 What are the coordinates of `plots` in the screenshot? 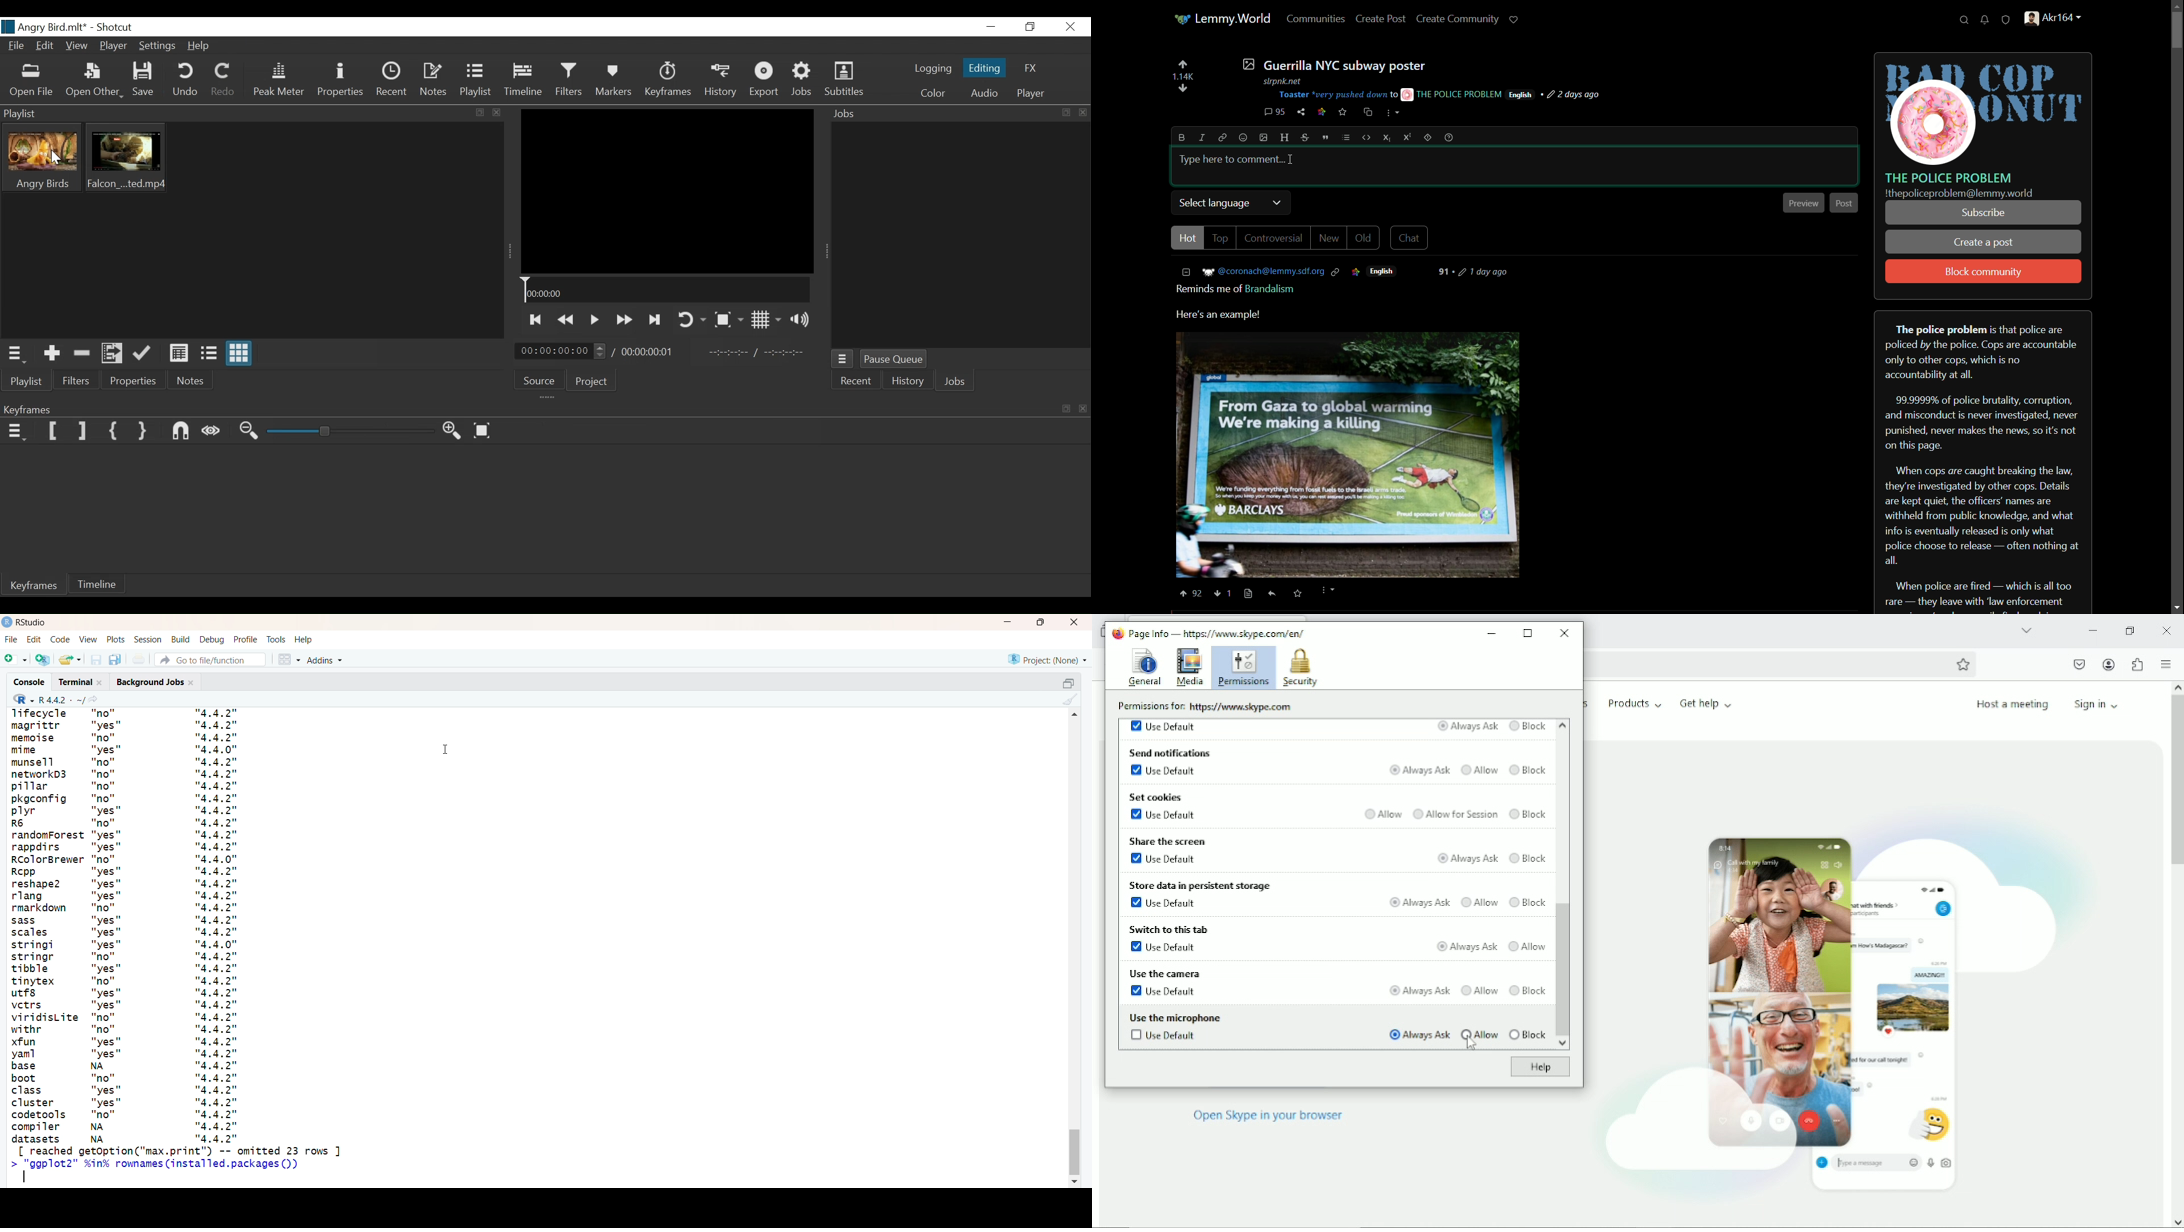 It's located at (114, 638).